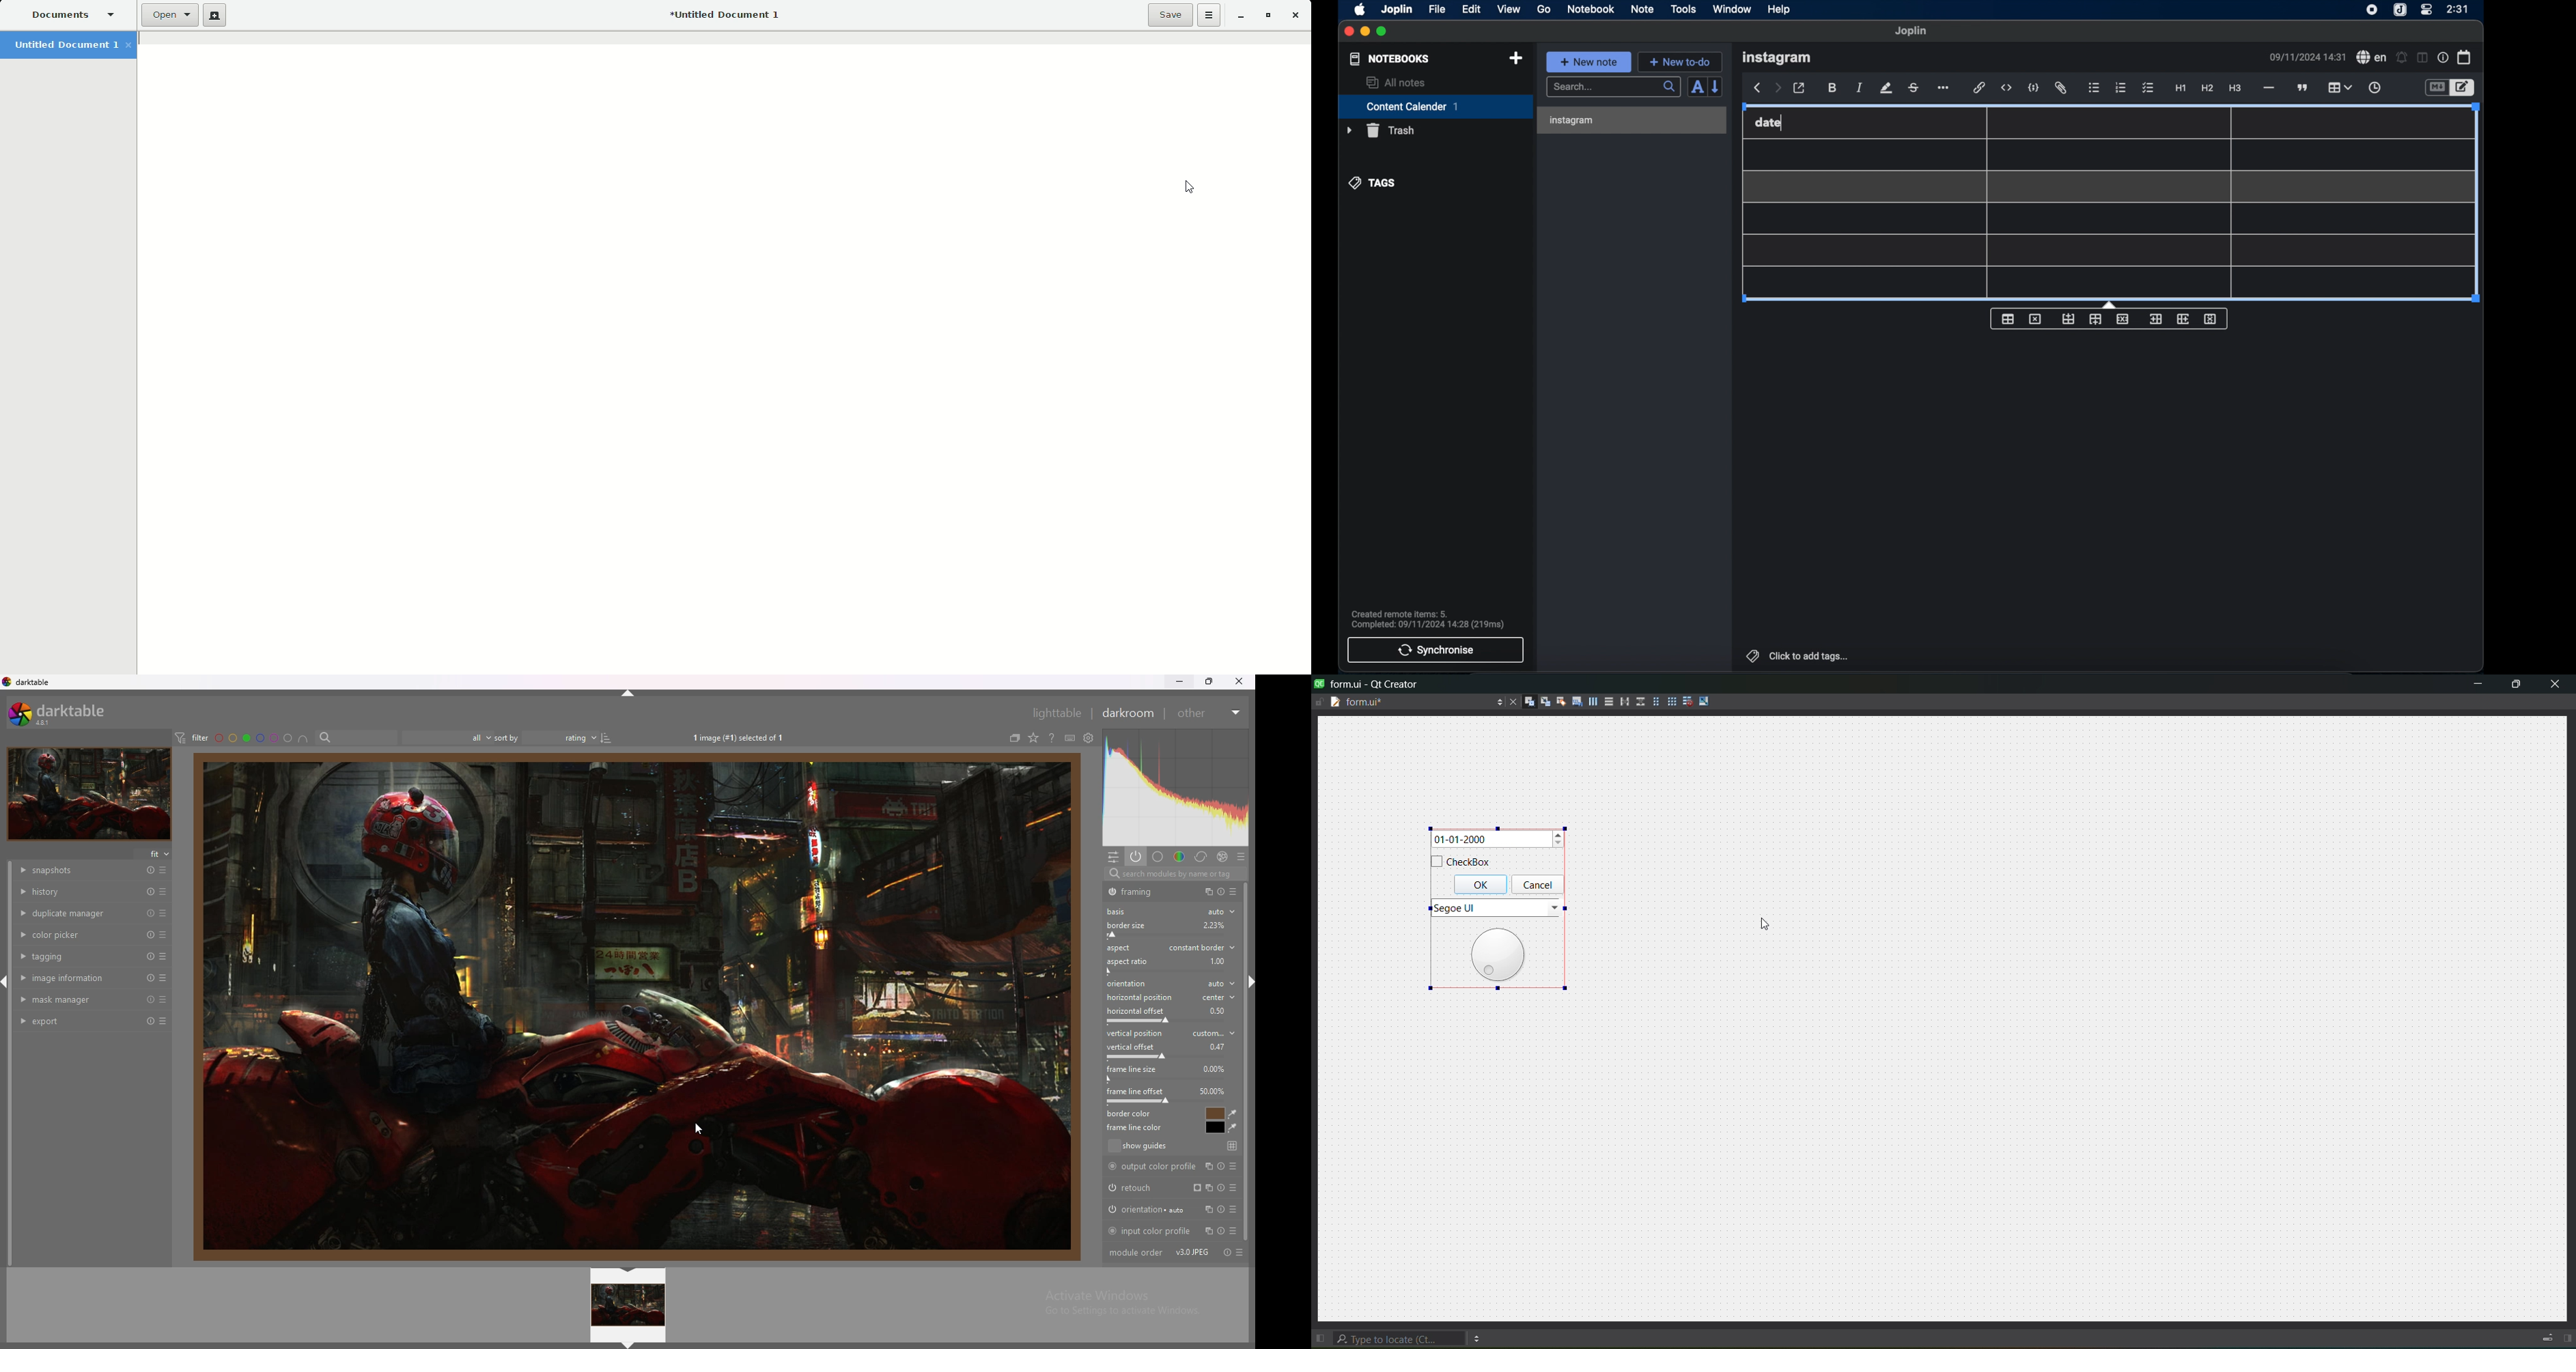 This screenshot has width=2576, height=1372. I want to click on presets, so click(163, 978).